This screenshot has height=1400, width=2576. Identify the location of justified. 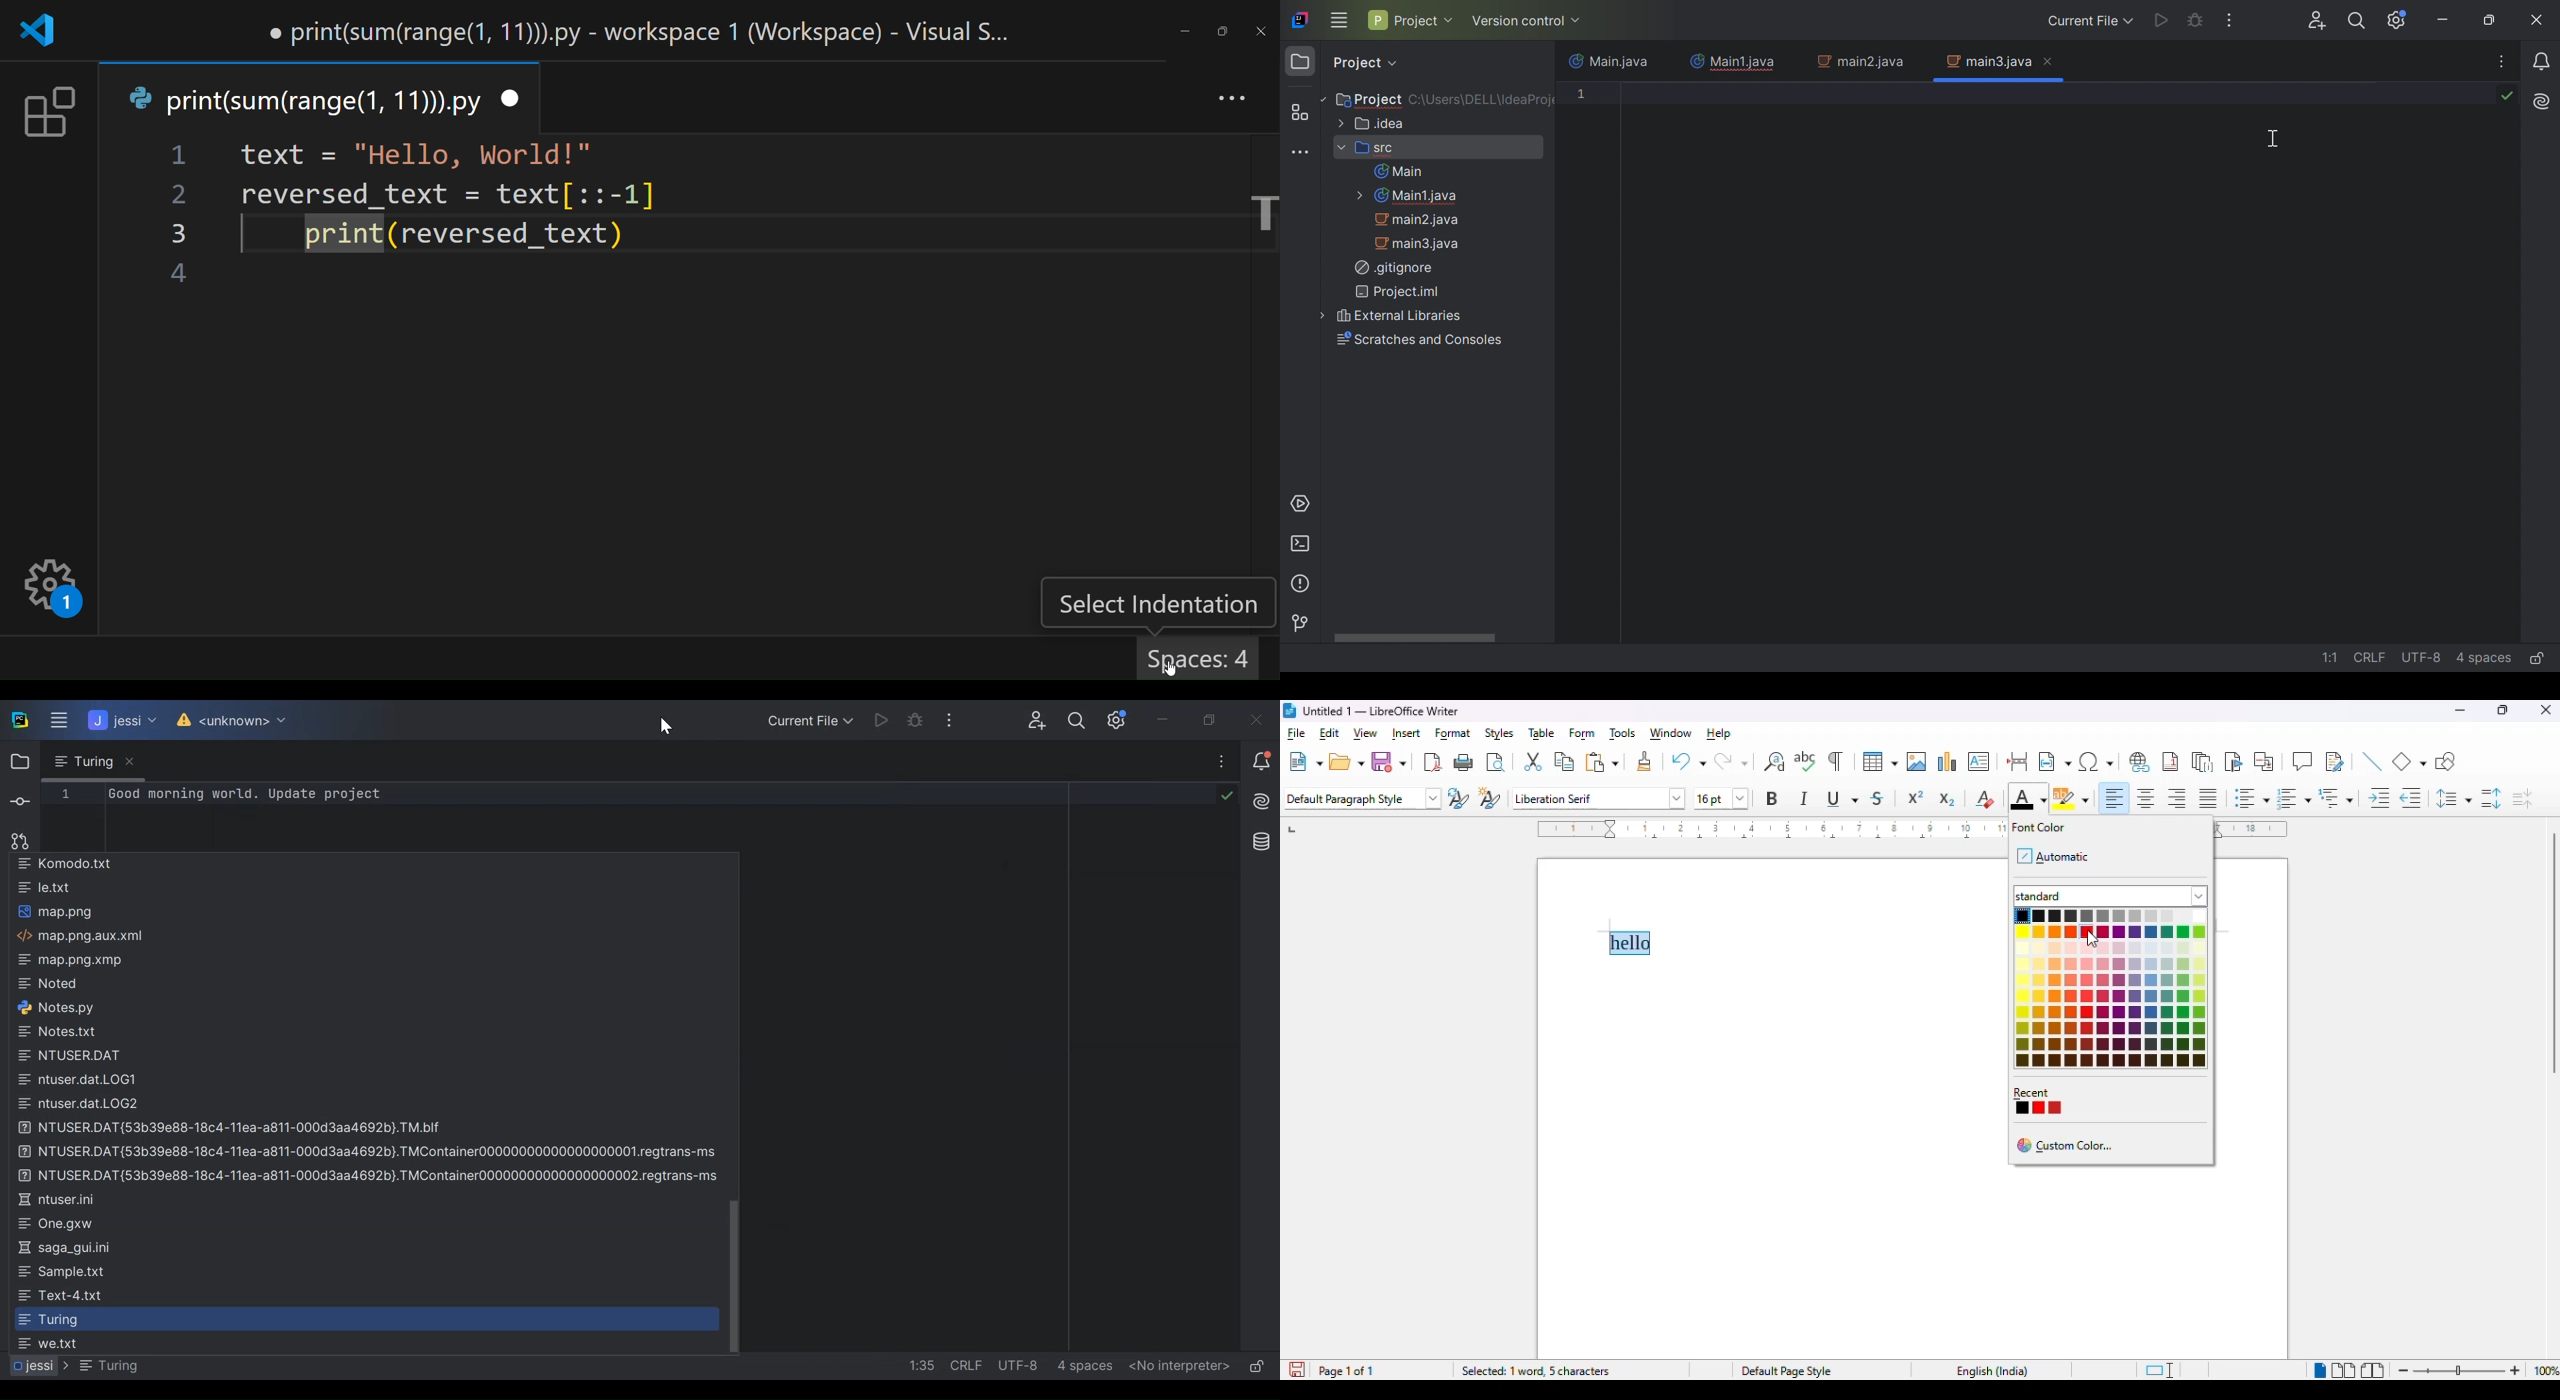
(2209, 798).